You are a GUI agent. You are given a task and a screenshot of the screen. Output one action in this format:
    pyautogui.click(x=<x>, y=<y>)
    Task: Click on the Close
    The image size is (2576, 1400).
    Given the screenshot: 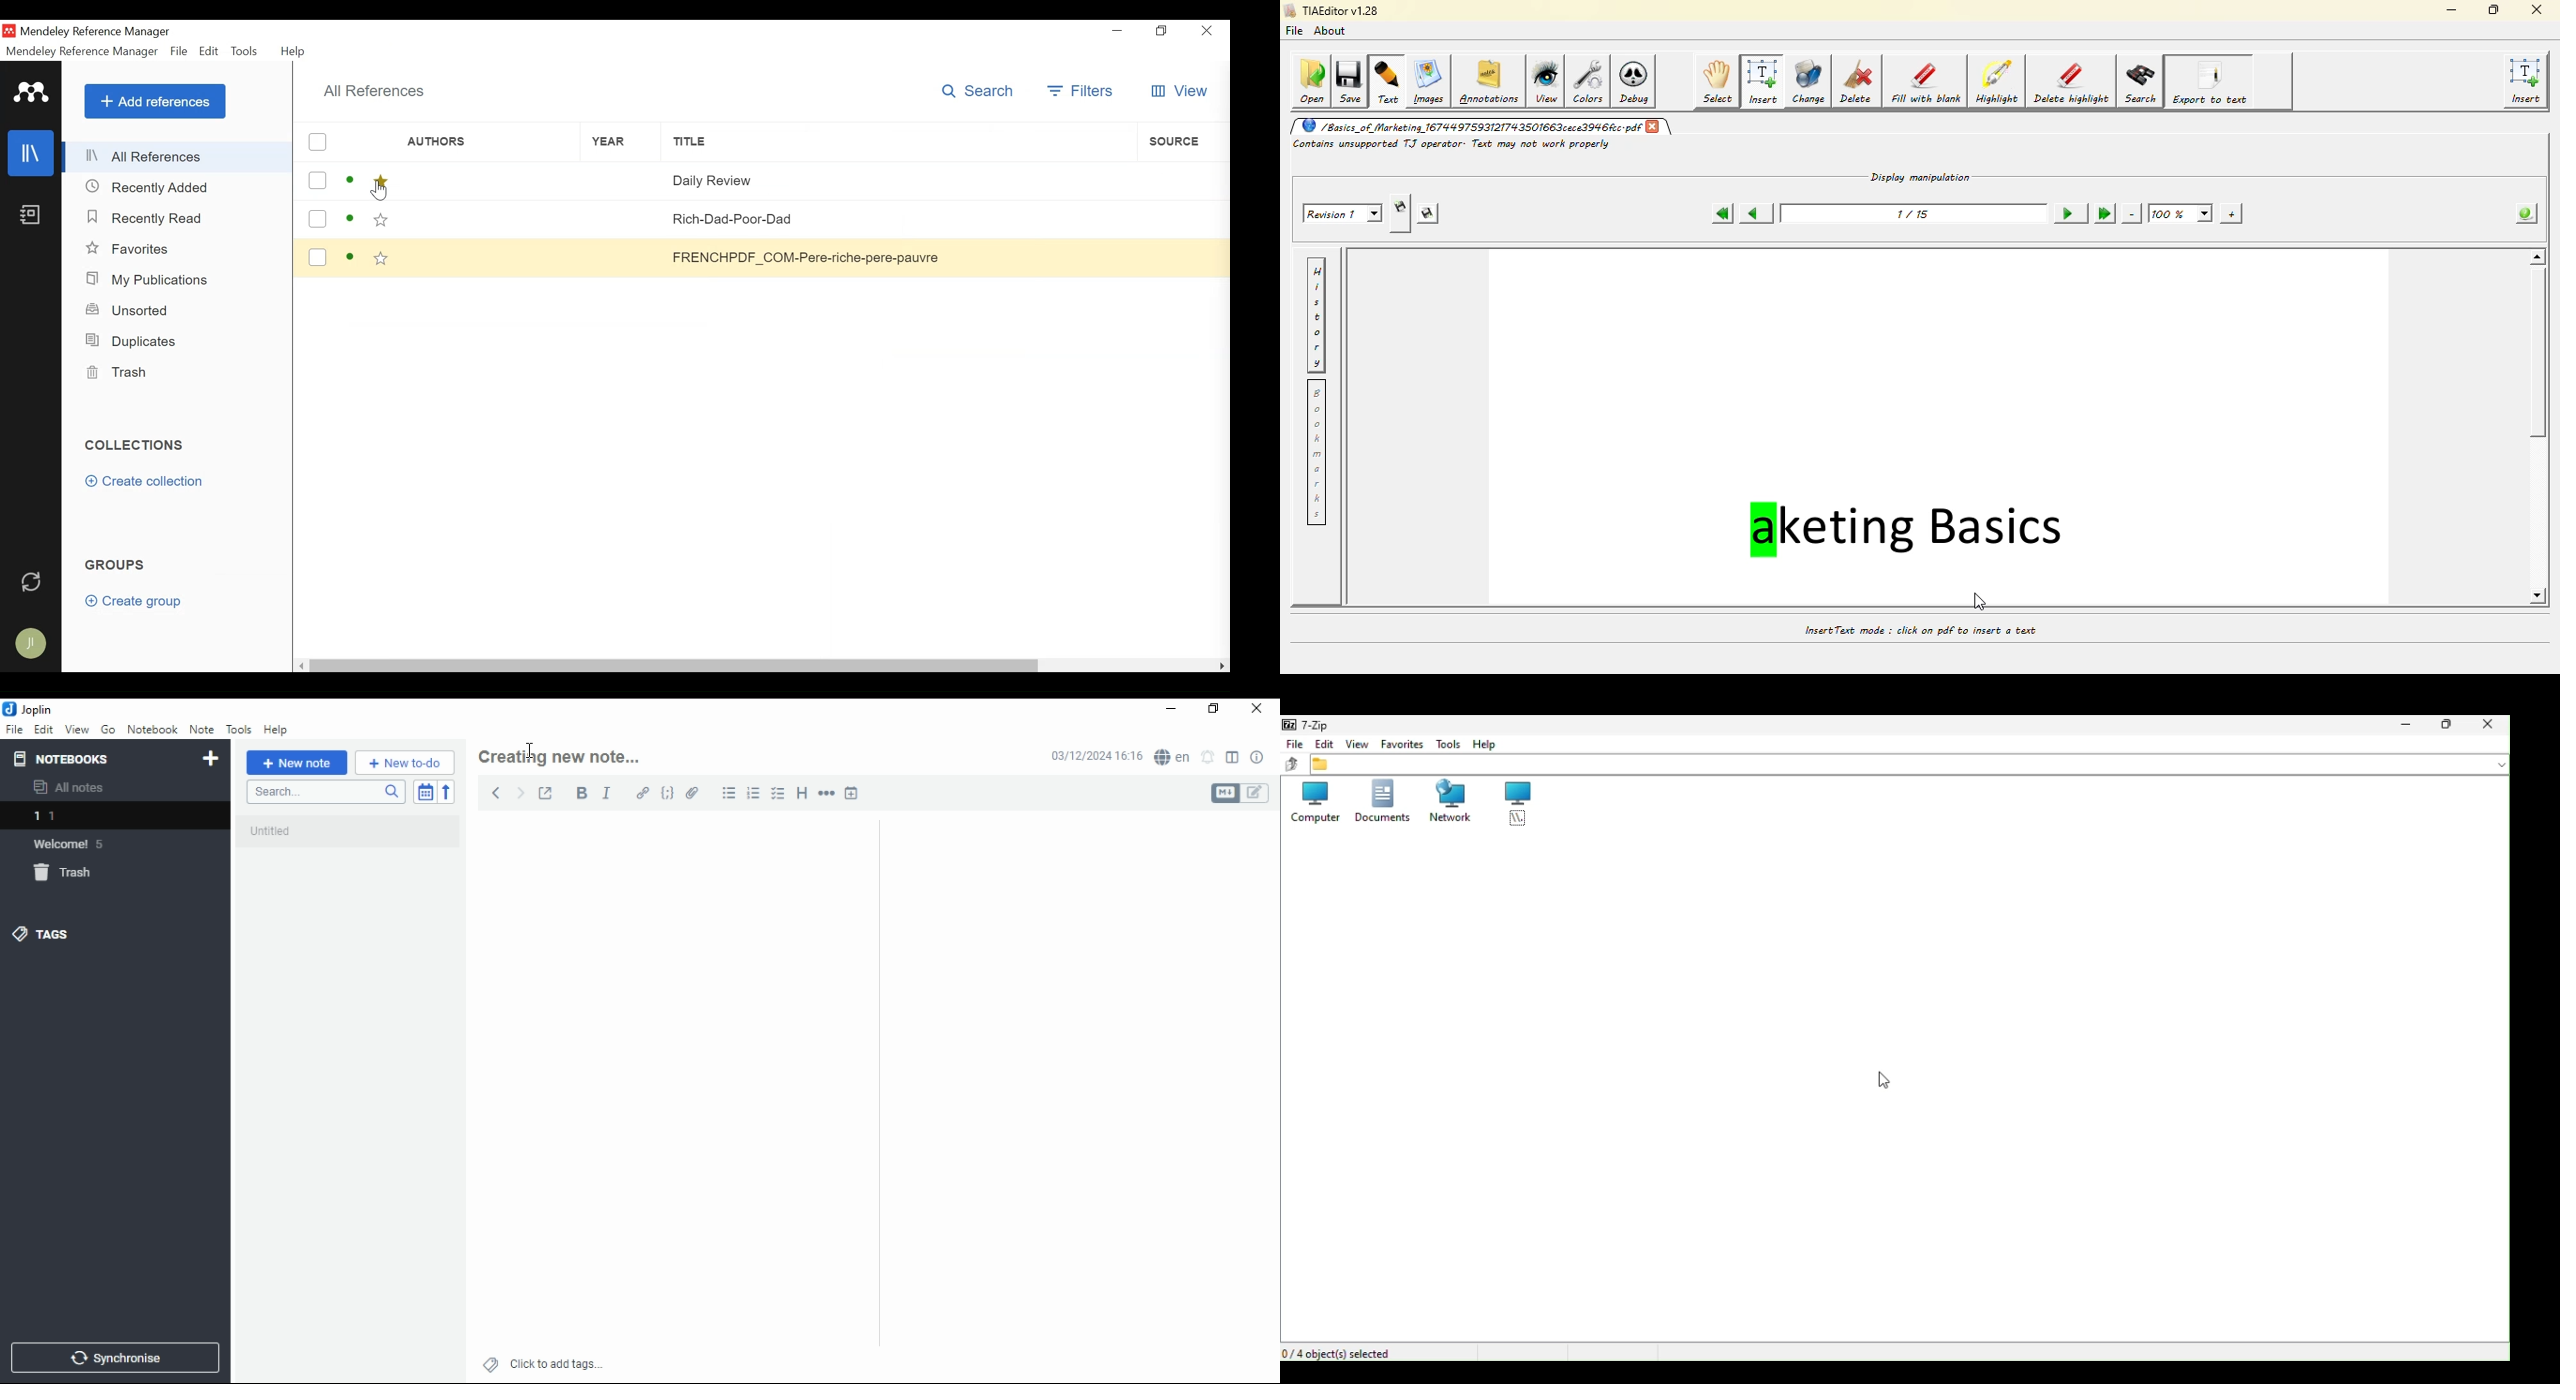 What is the action you would take?
    pyautogui.click(x=1209, y=31)
    